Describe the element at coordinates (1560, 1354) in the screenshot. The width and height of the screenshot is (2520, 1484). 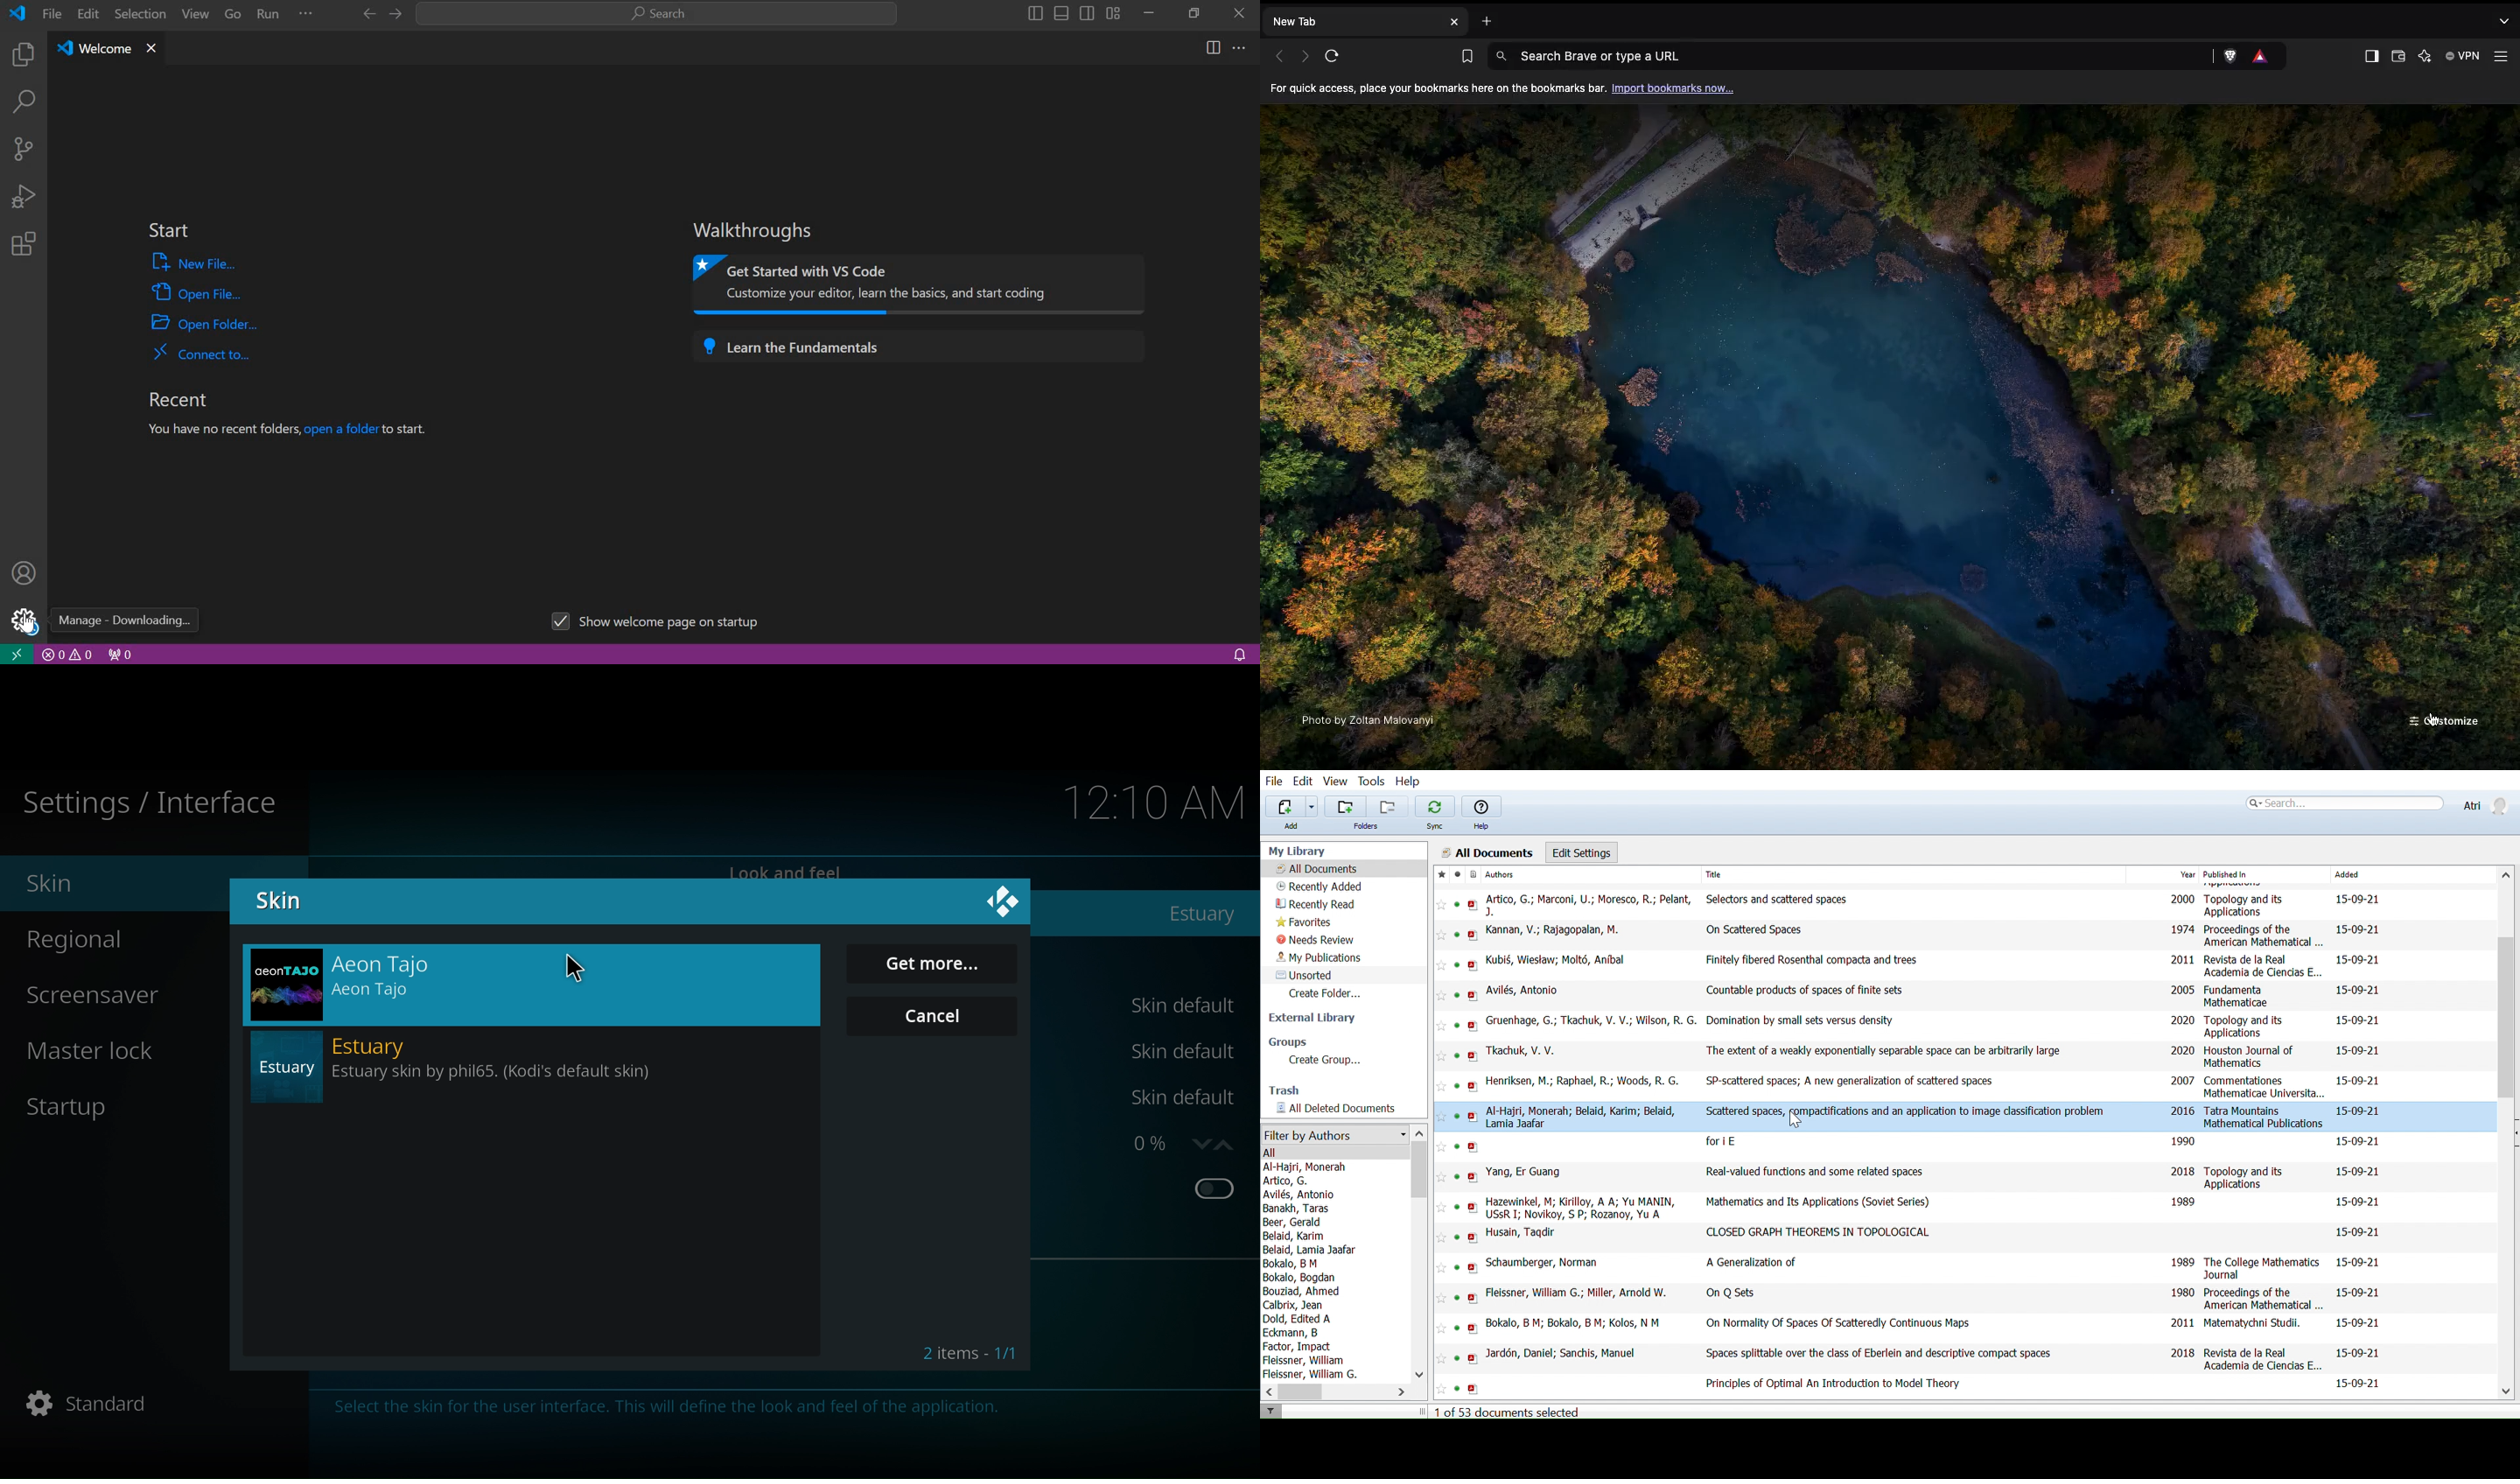
I see `Jardén, Daniel; Sanchis, Manuel` at that location.